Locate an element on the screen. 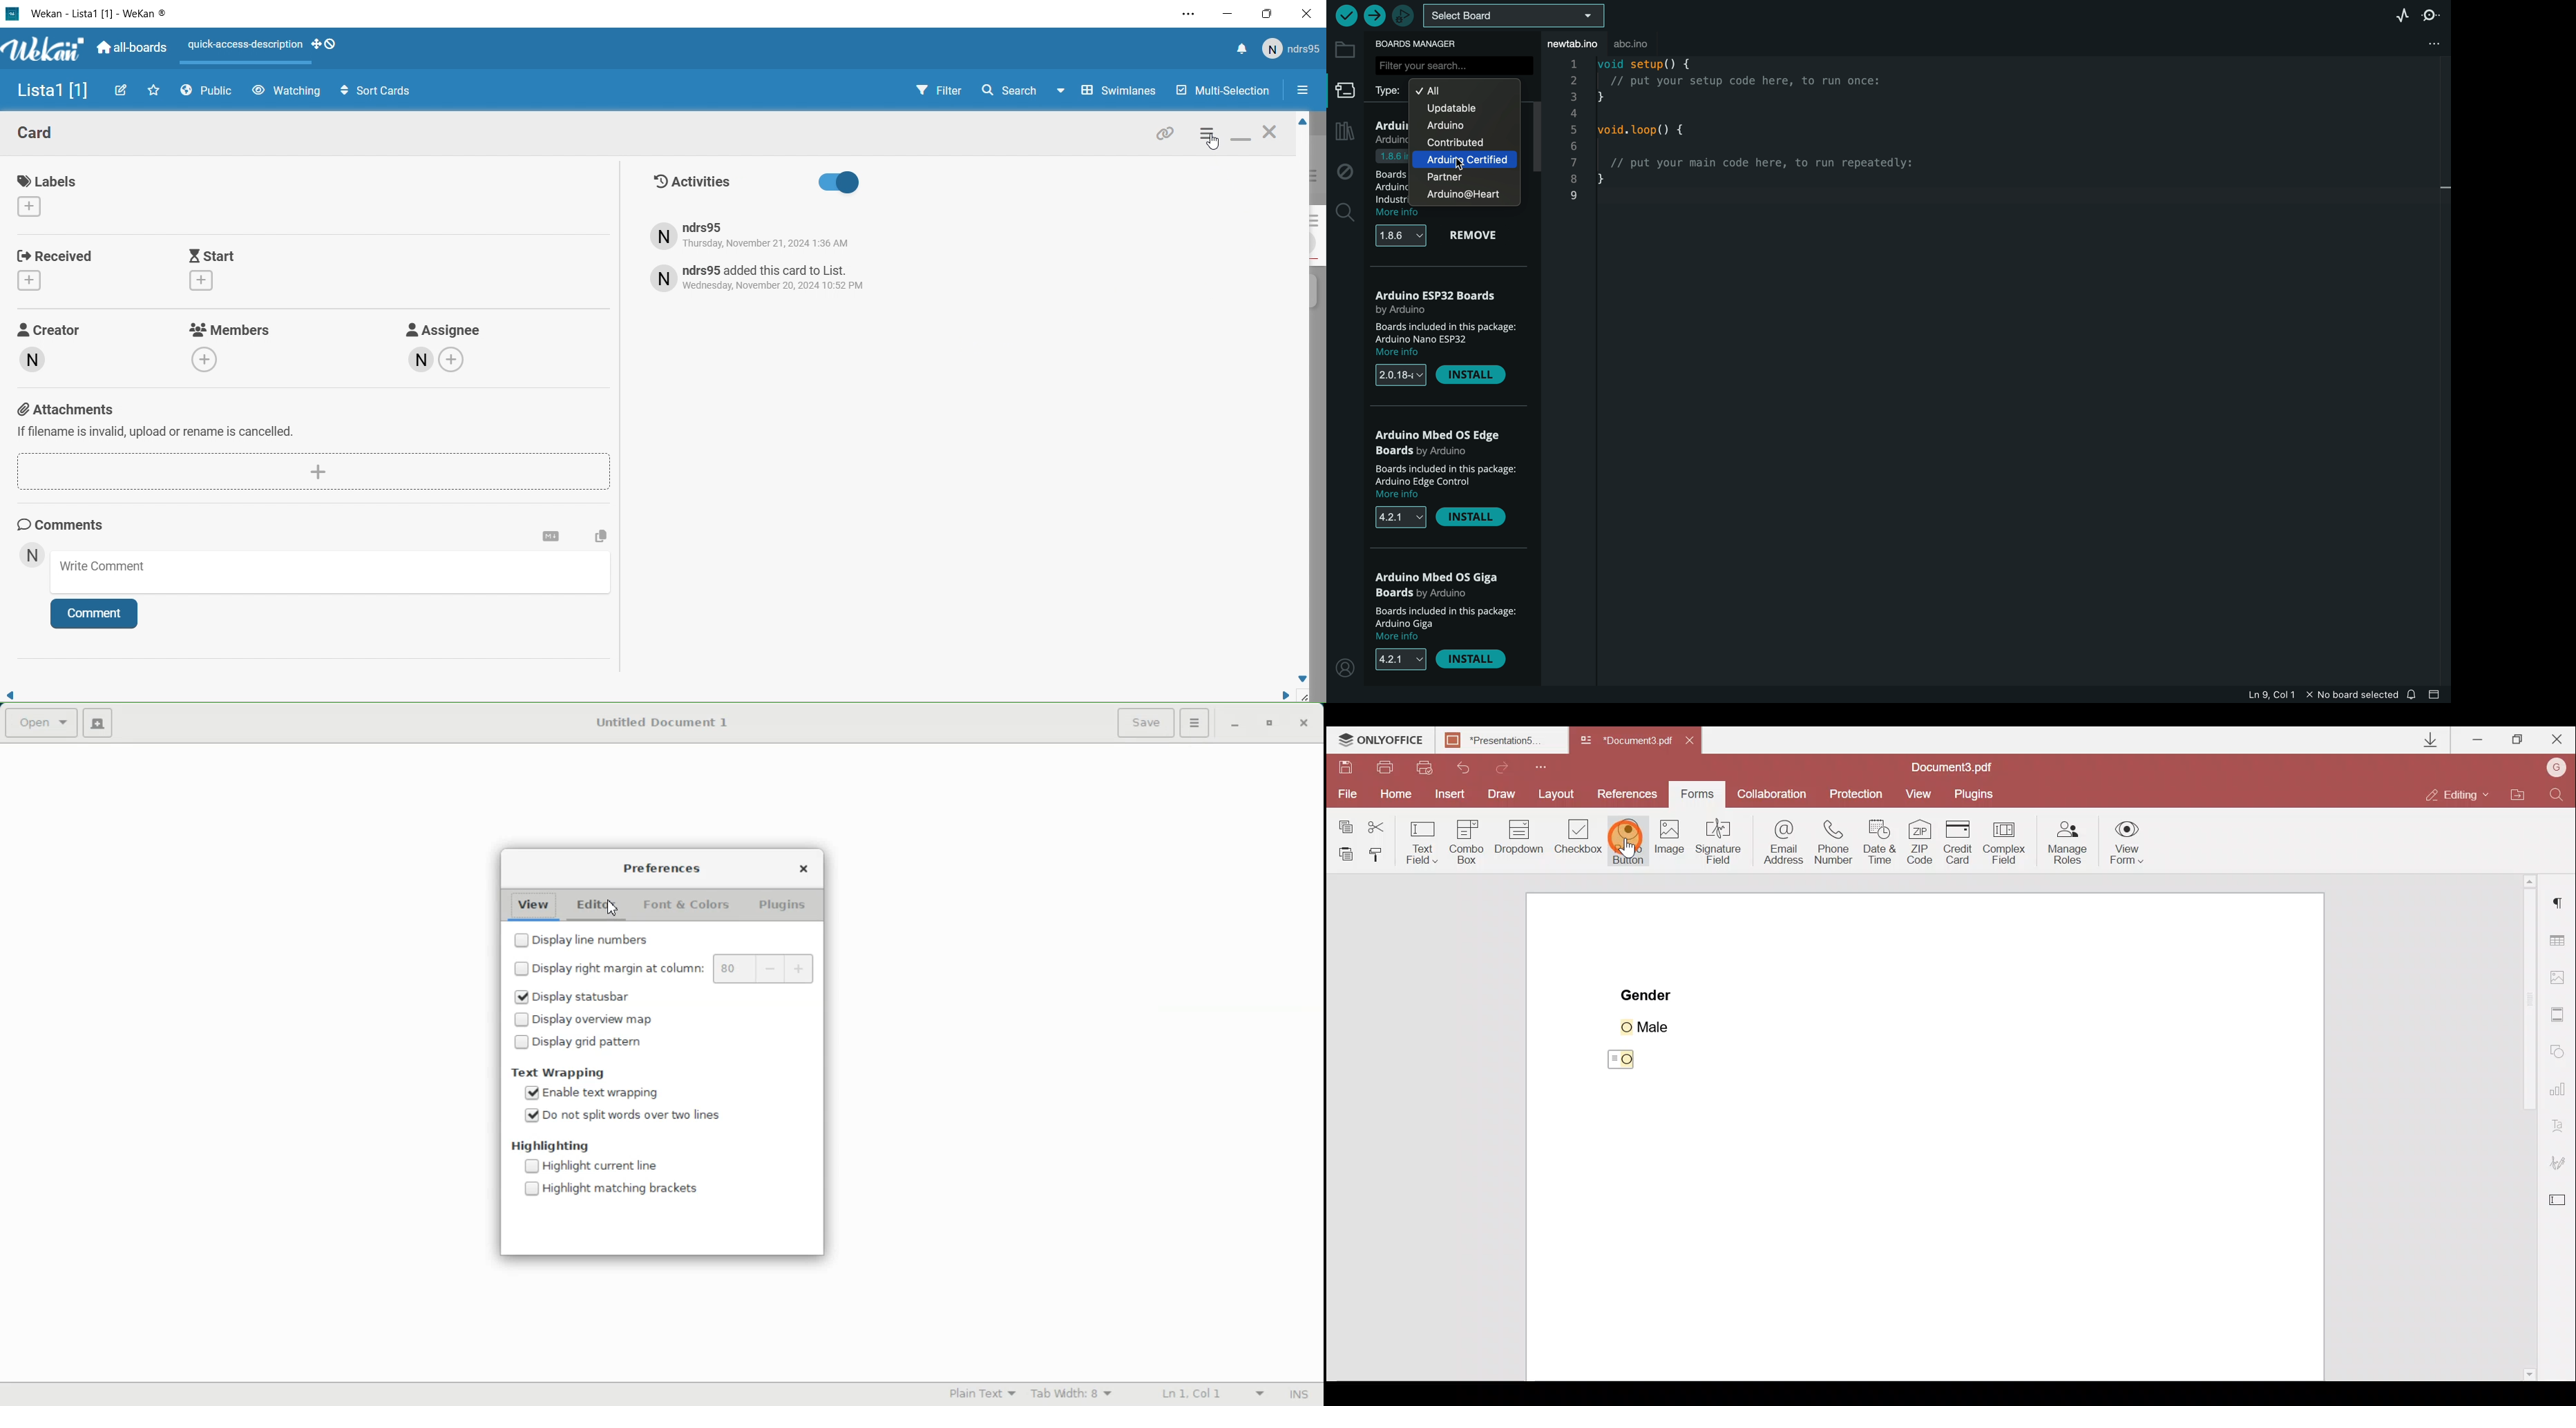 Image resolution: width=2576 pixels, height=1428 pixels. Wekan is located at coordinates (95, 13).